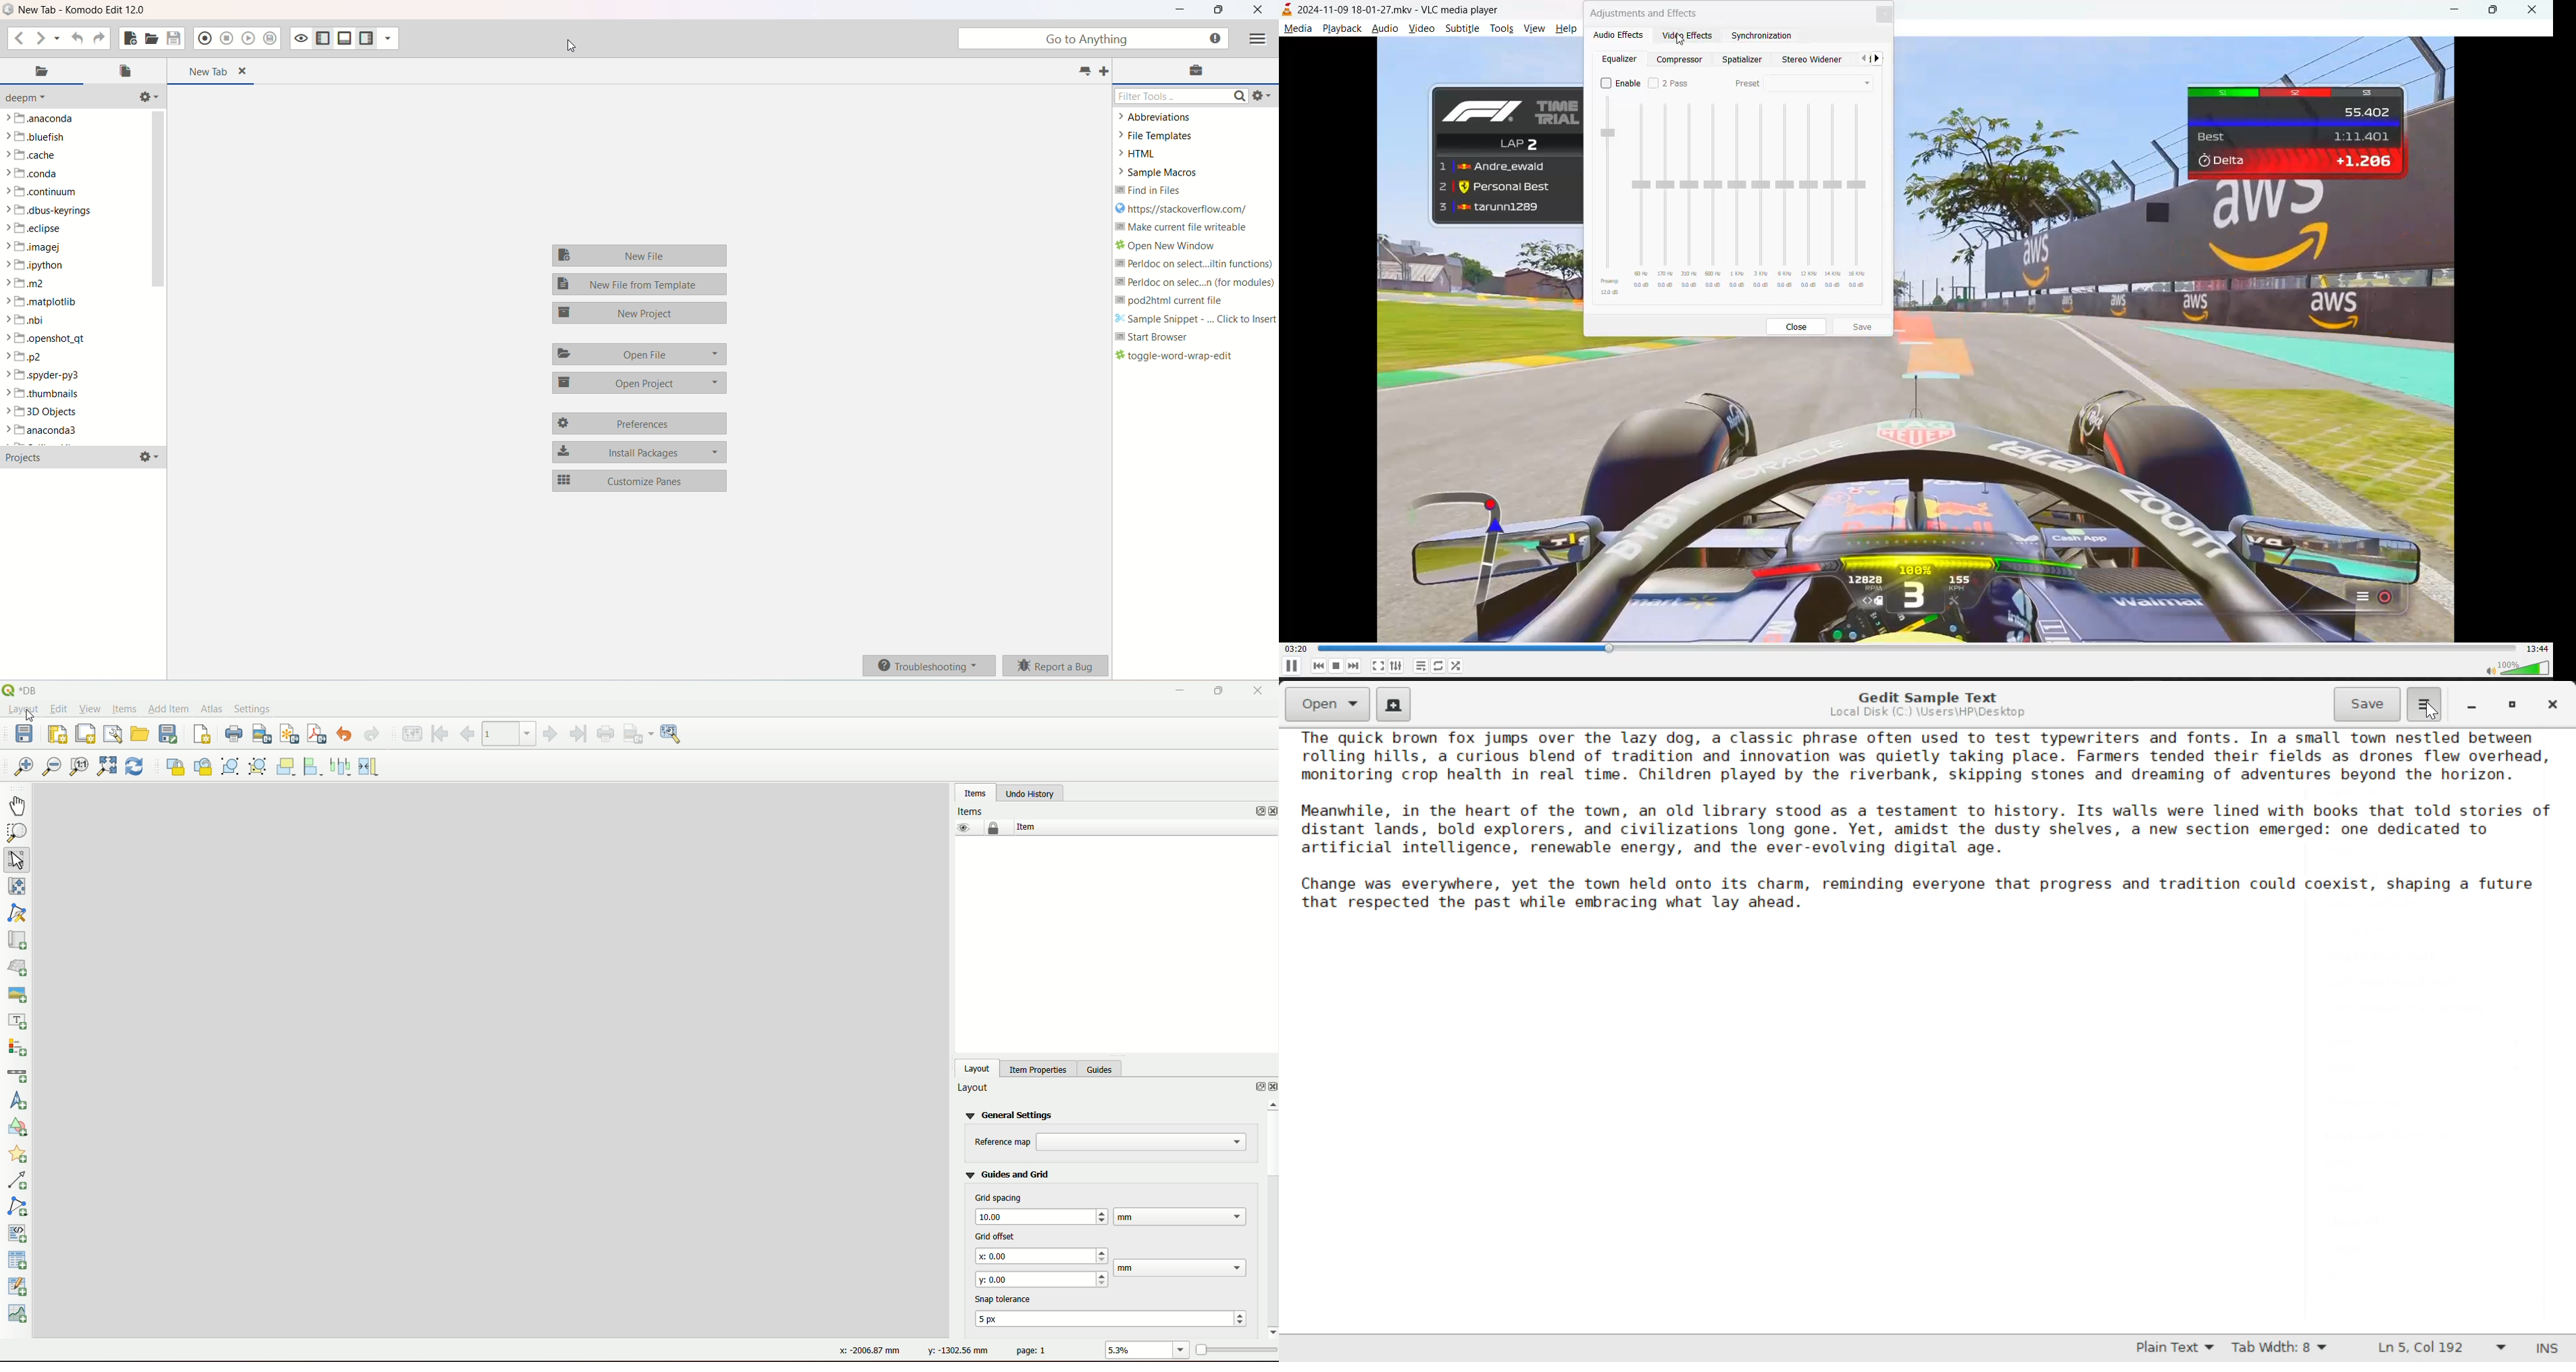  Describe the element at coordinates (1235, 1349) in the screenshot. I see `zoom slider` at that location.